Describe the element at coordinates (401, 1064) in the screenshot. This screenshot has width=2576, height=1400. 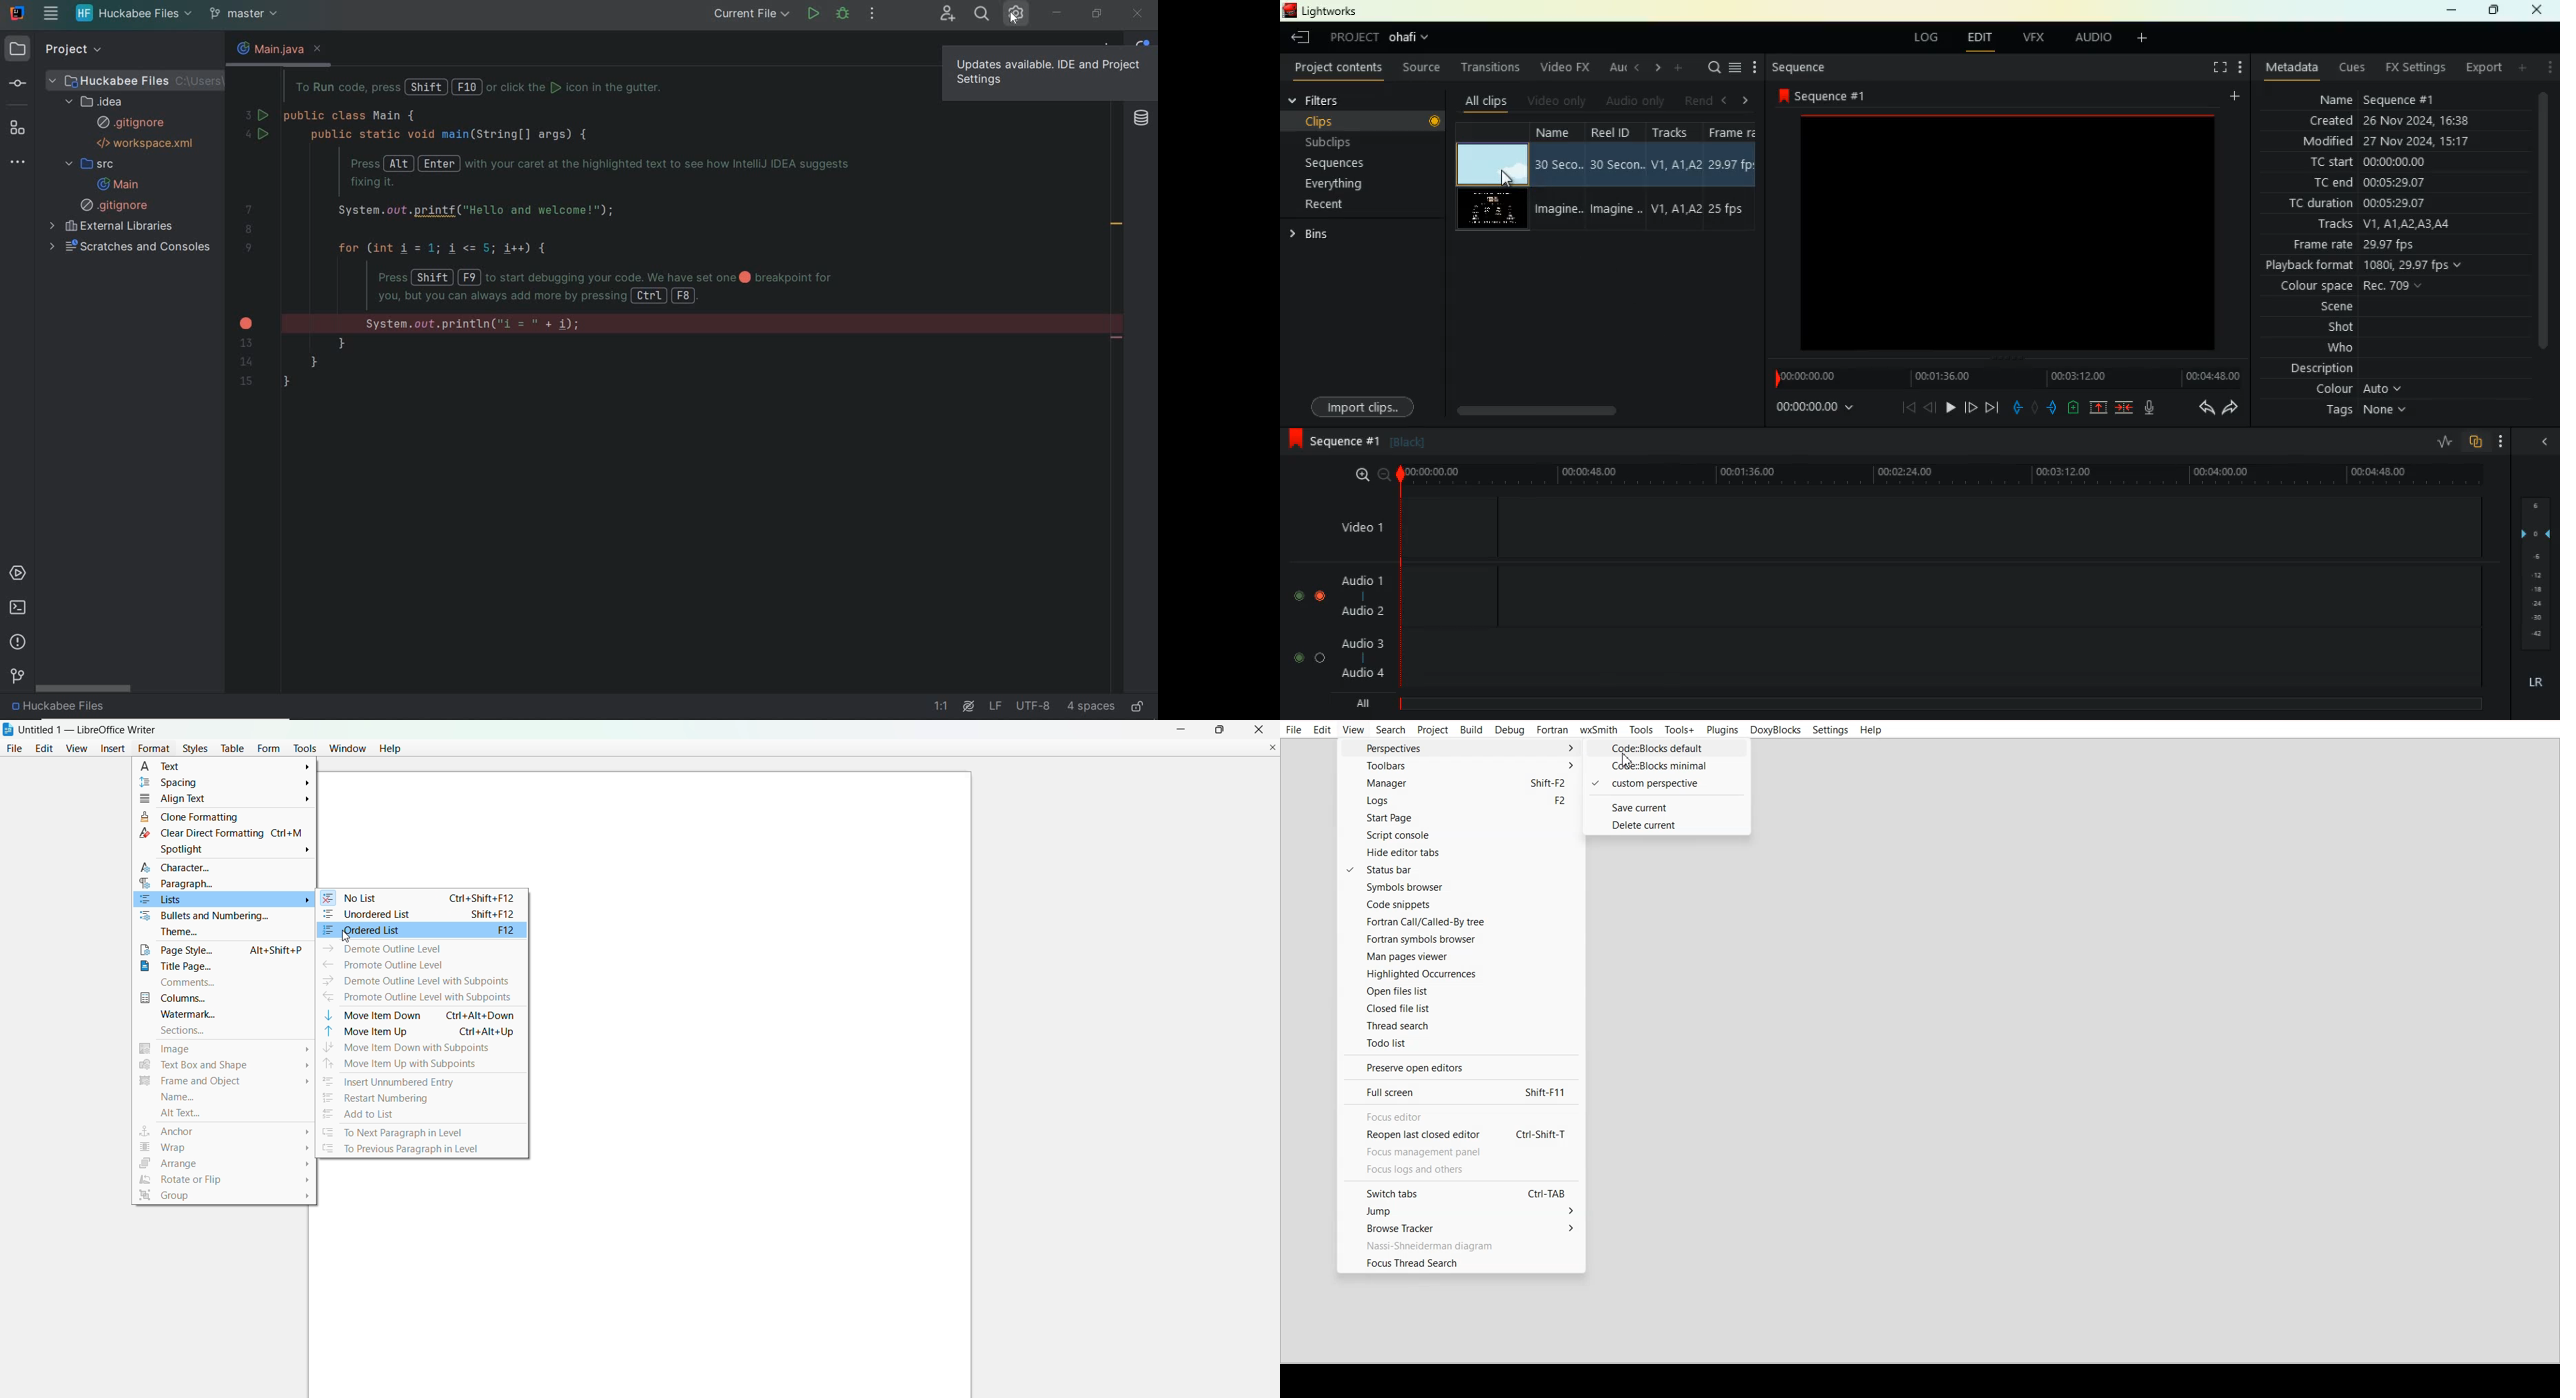
I see `move item up with subpoints` at that location.